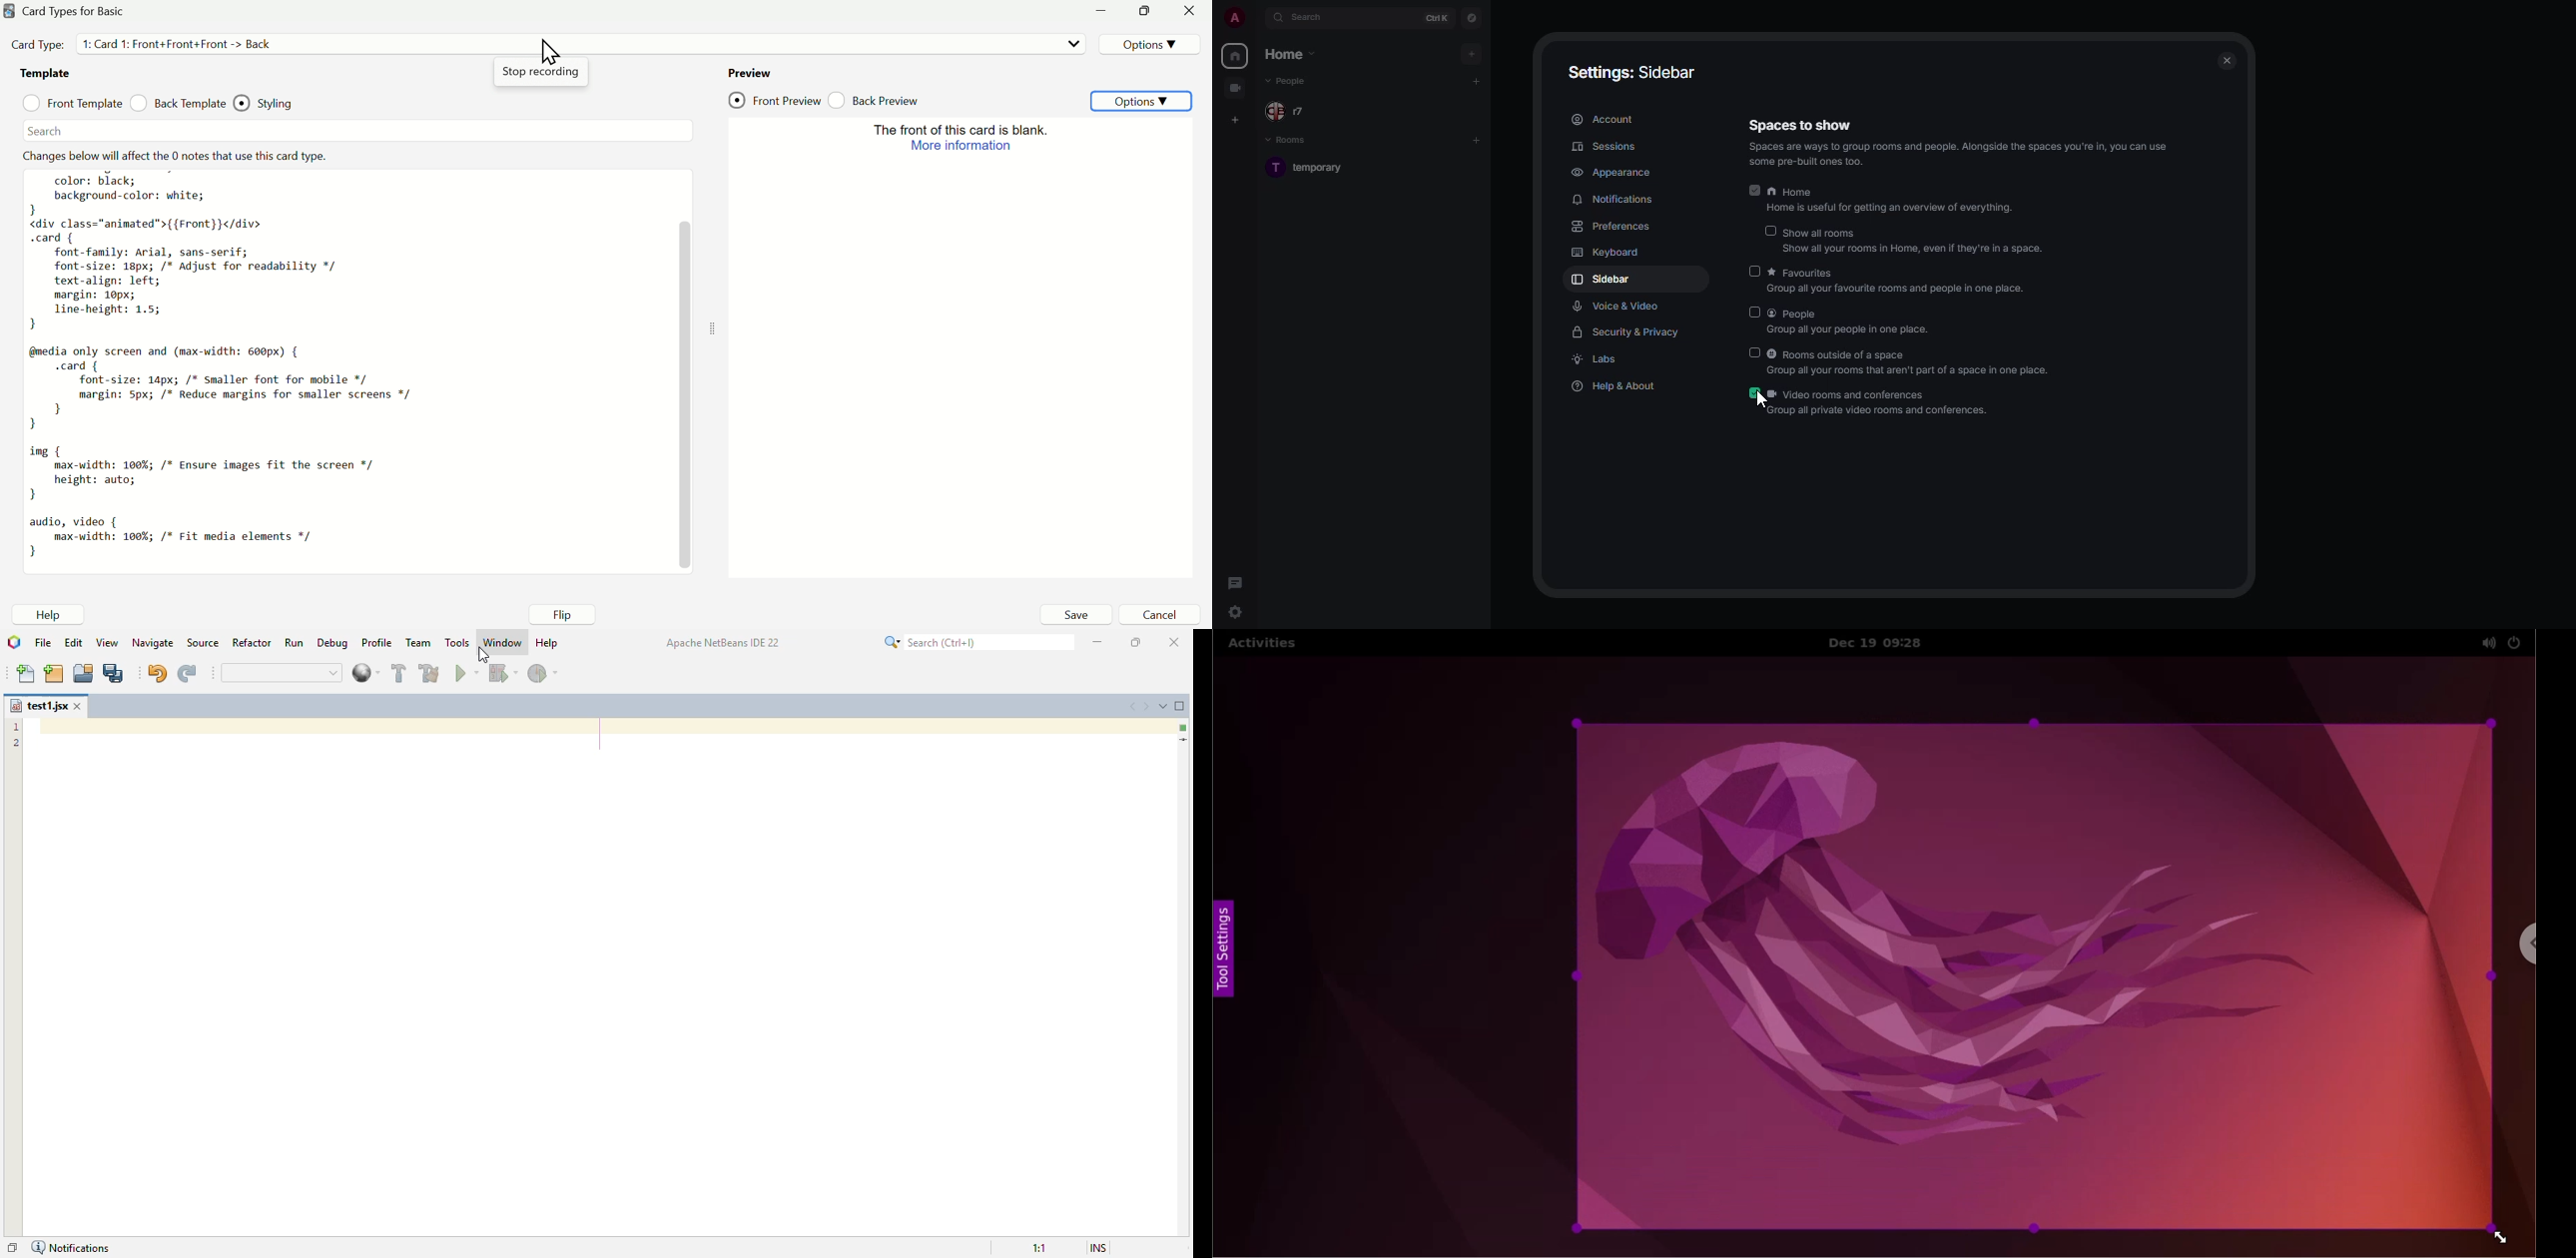 This screenshot has width=2576, height=1260. I want to click on Styling, so click(273, 100).